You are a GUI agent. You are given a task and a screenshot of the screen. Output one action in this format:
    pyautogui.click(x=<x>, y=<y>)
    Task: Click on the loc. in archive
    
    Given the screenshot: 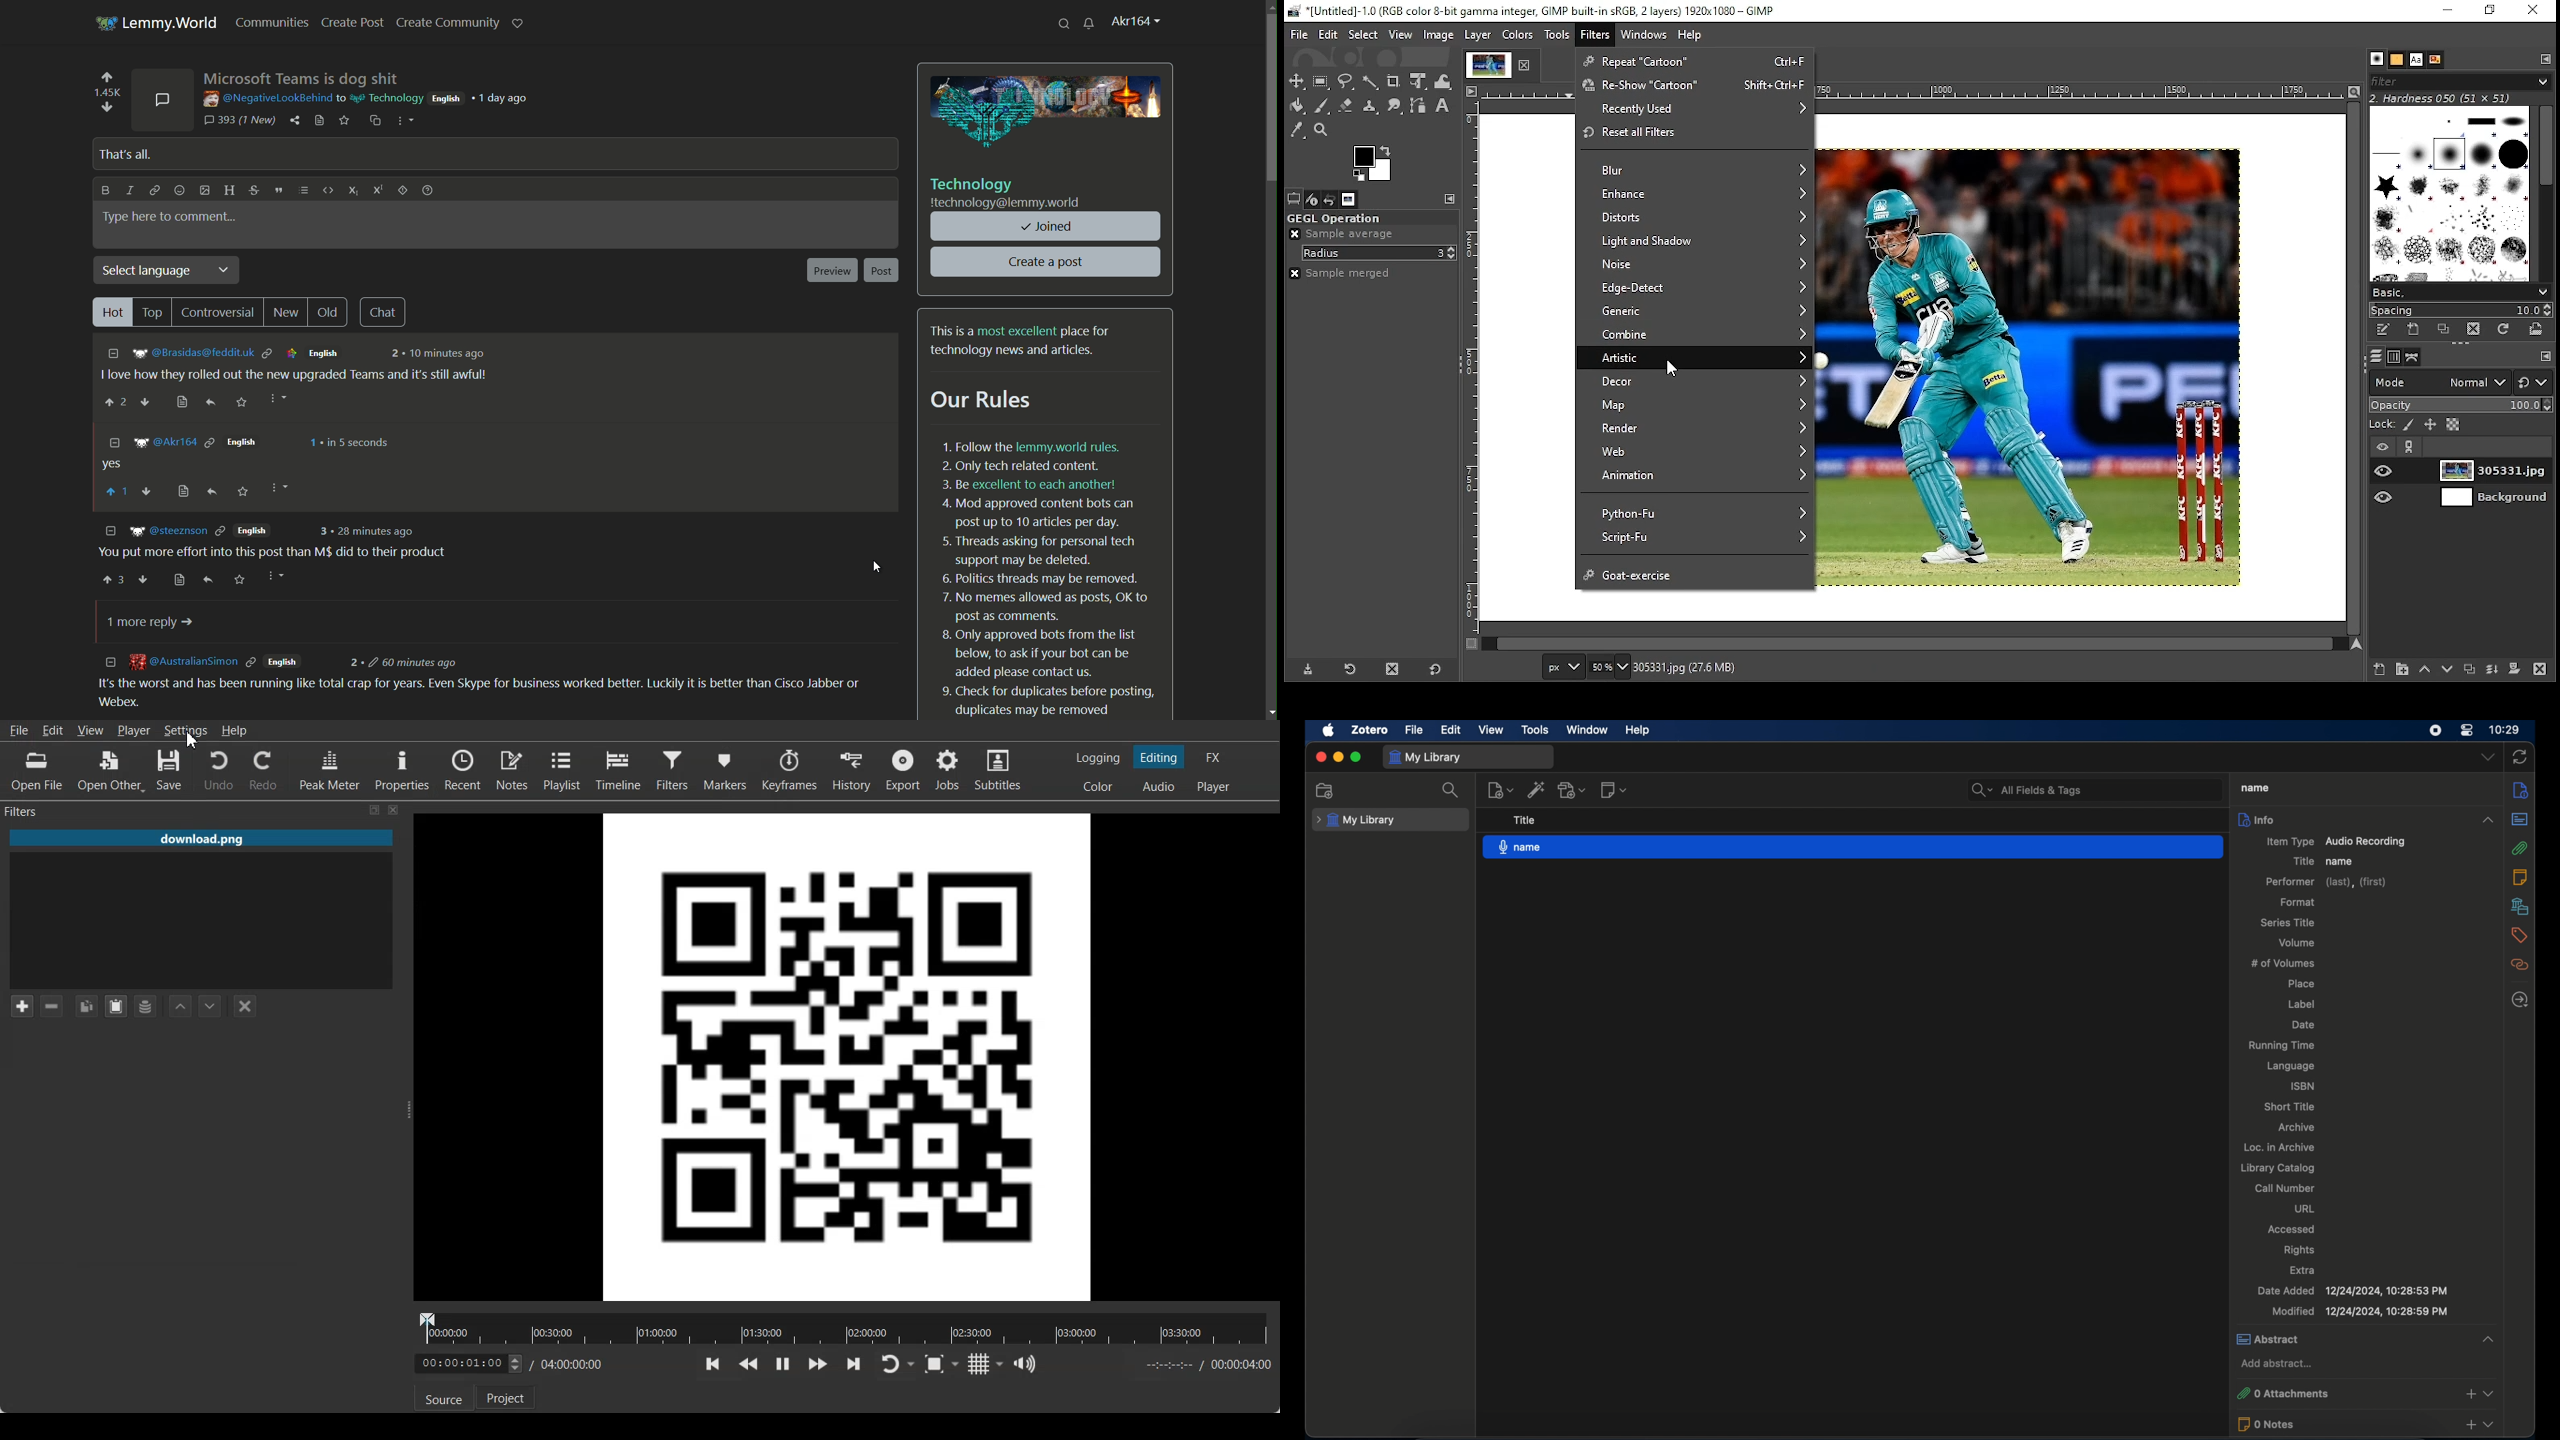 What is the action you would take?
    pyautogui.click(x=2280, y=1147)
    